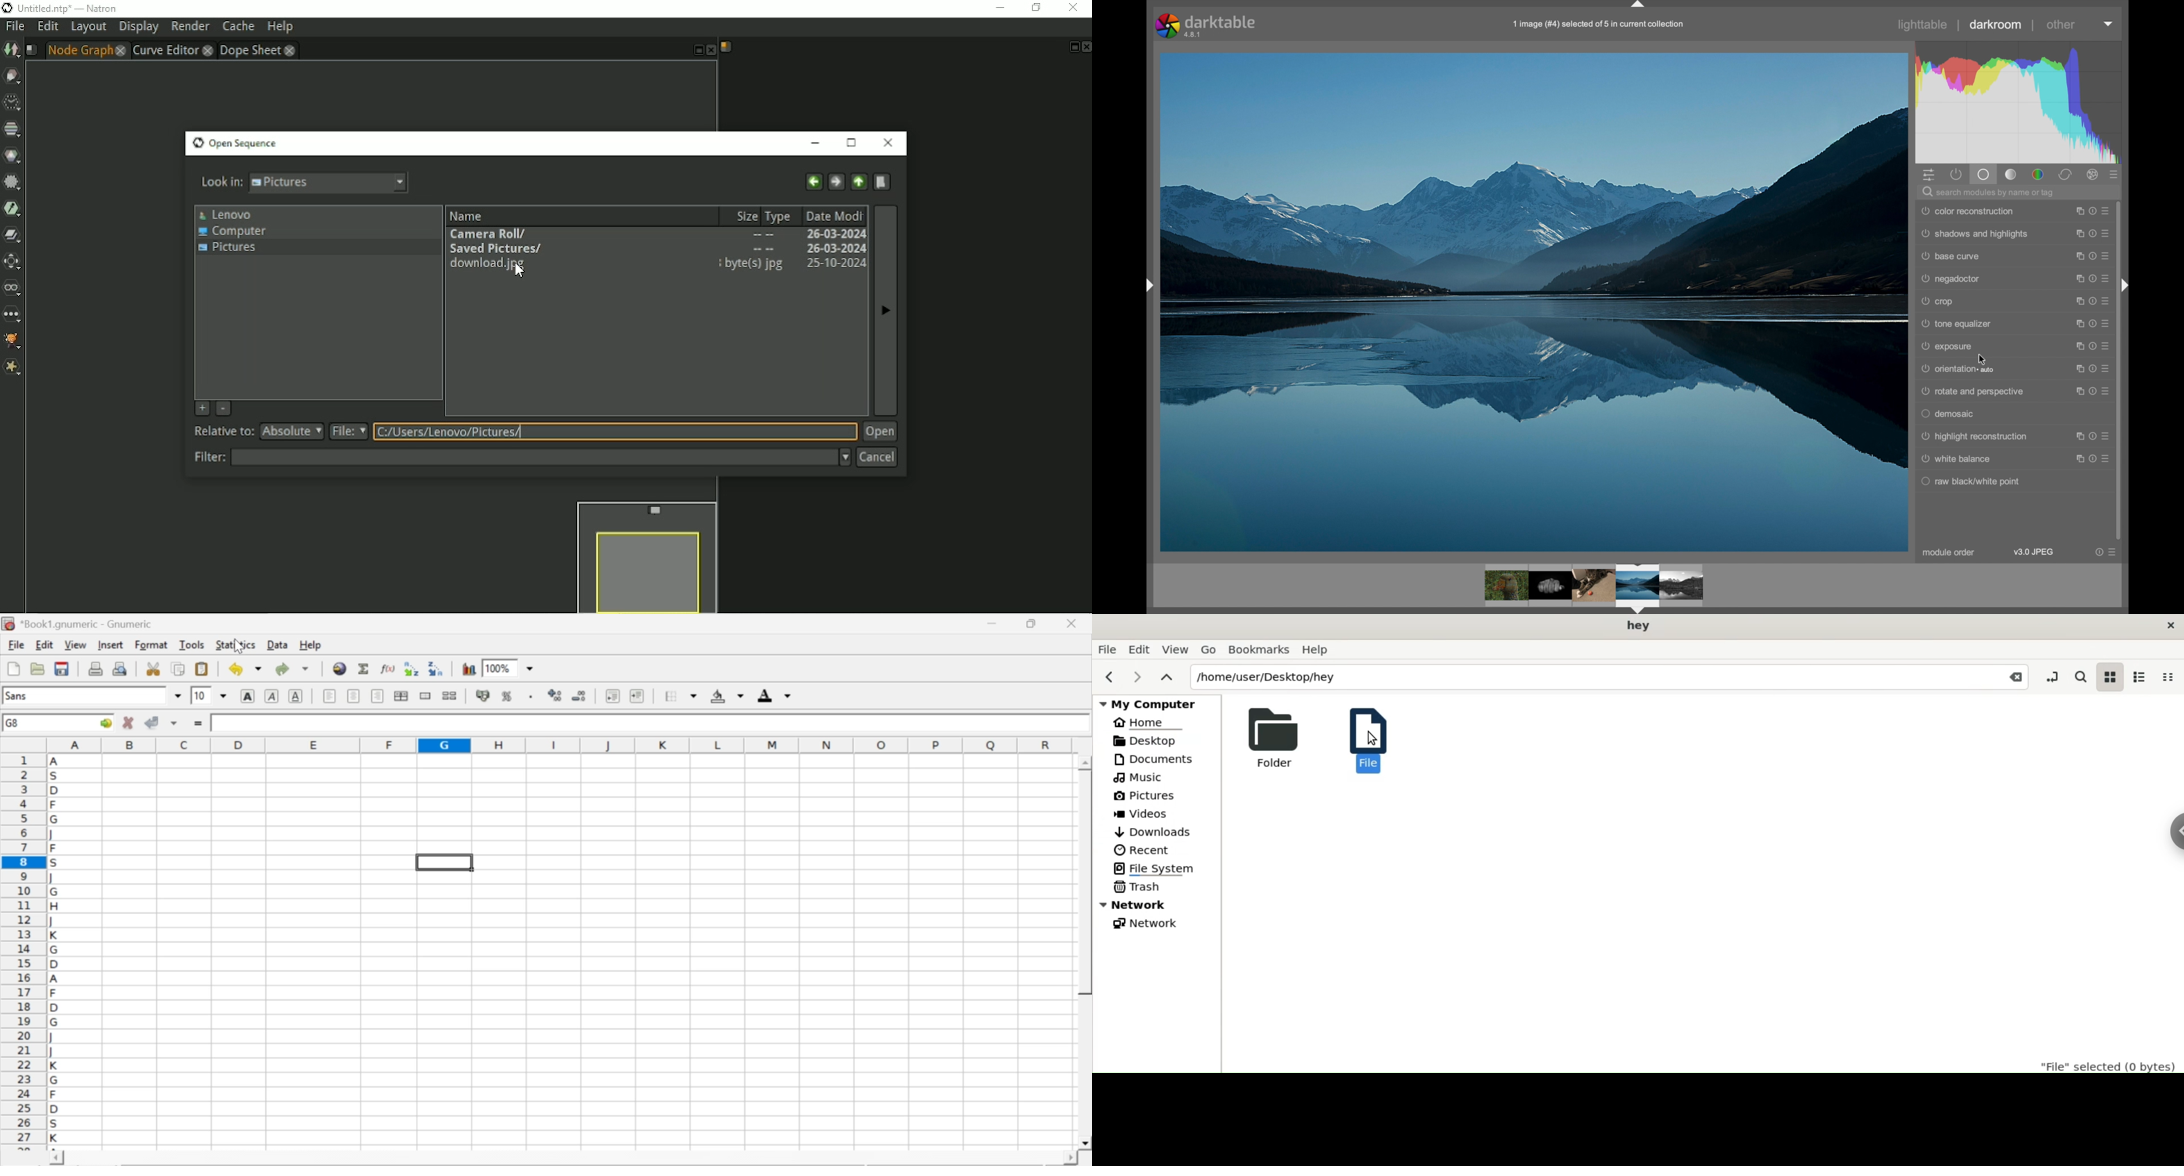 Image resolution: width=2184 pixels, height=1176 pixels. I want to click on undo, so click(244, 669).